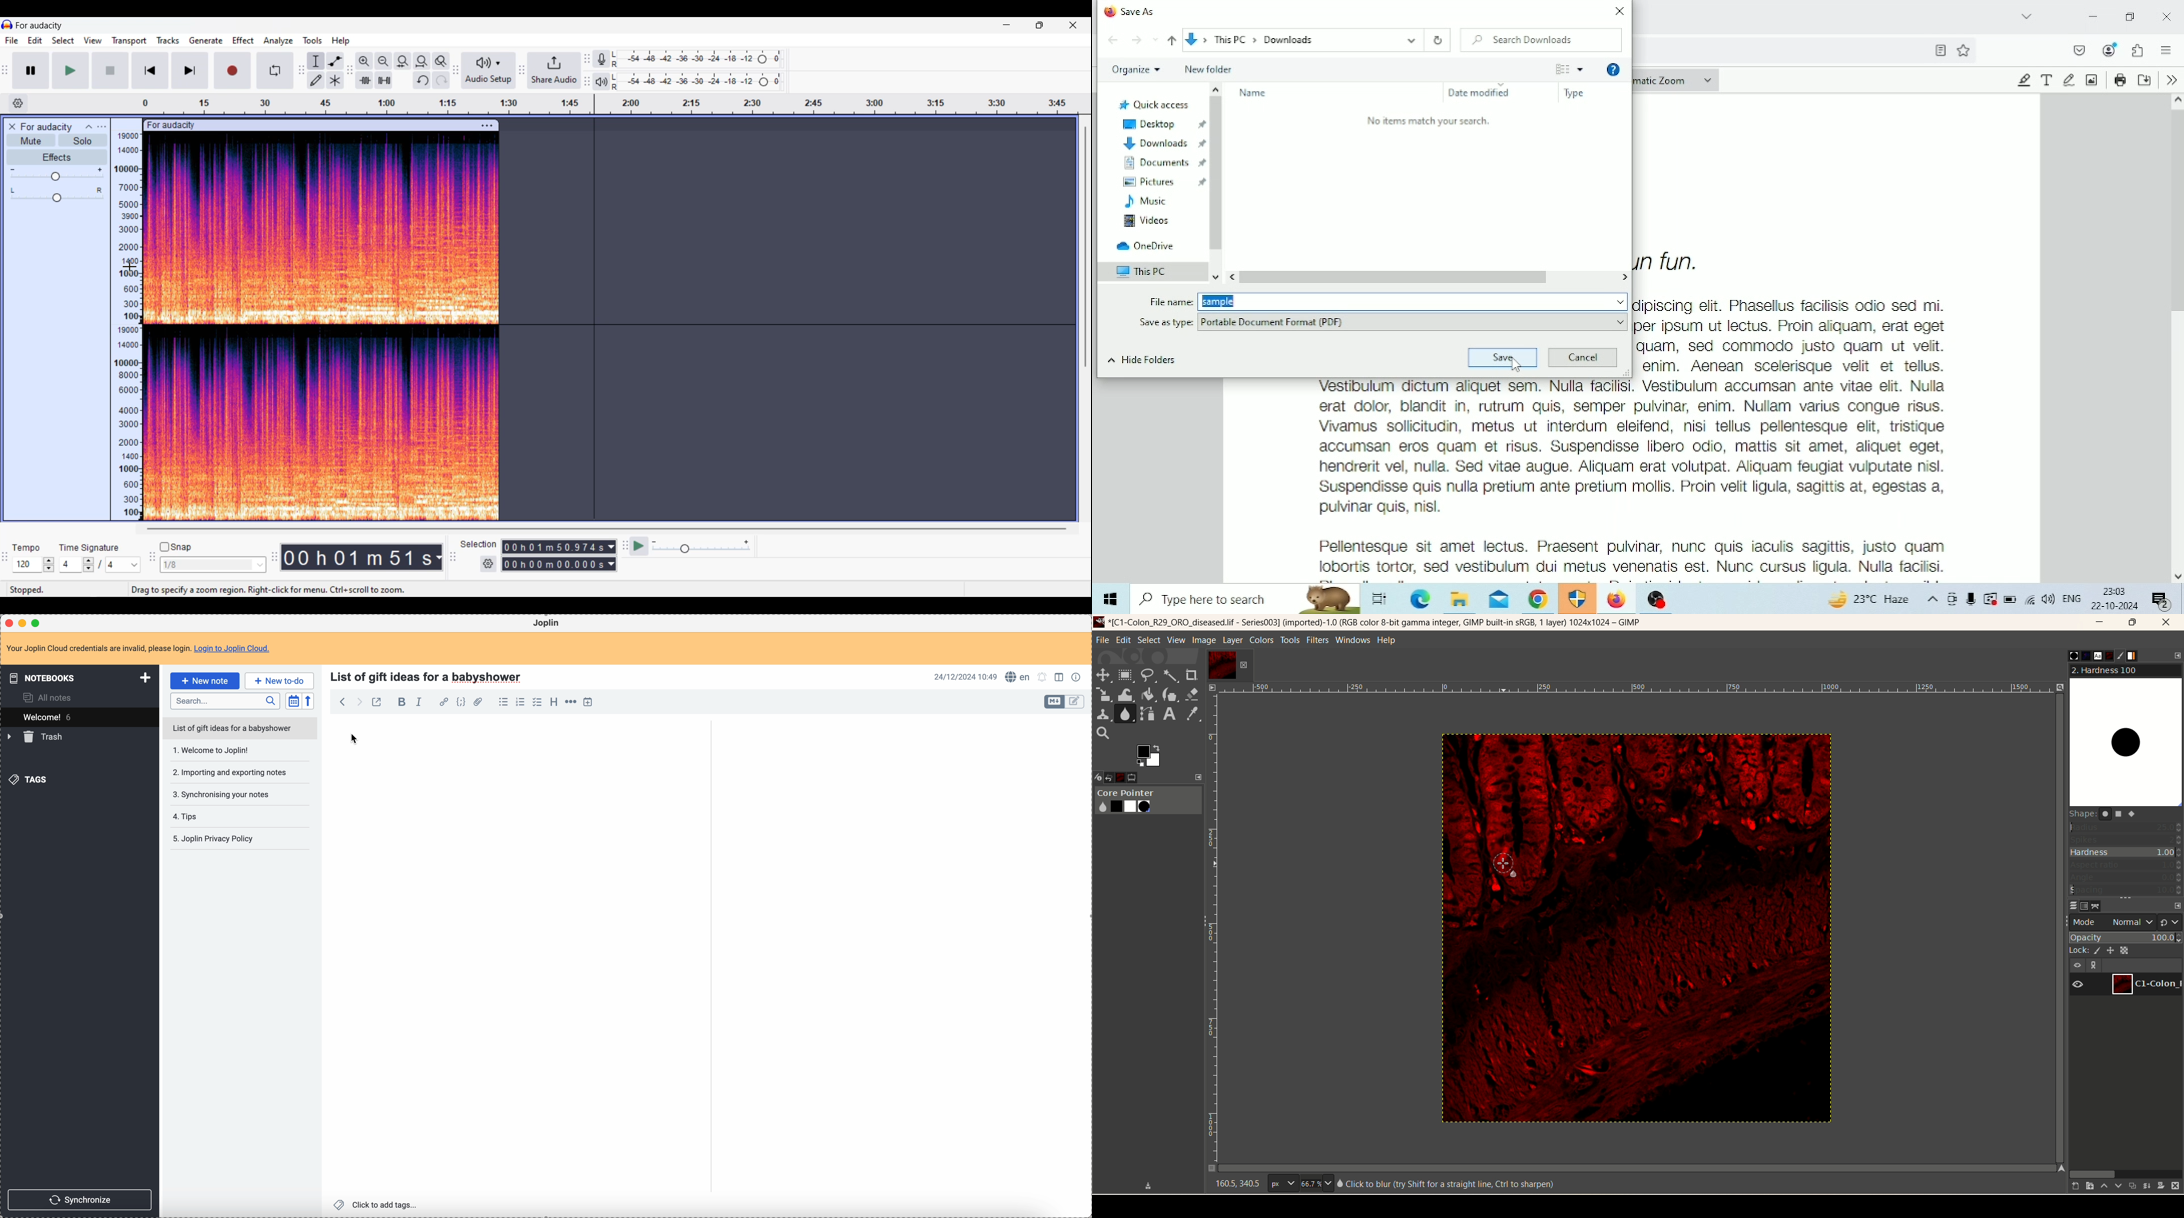 The width and height of the screenshot is (2184, 1232). Describe the element at coordinates (344, 702) in the screenshot. I see `back` at that location.